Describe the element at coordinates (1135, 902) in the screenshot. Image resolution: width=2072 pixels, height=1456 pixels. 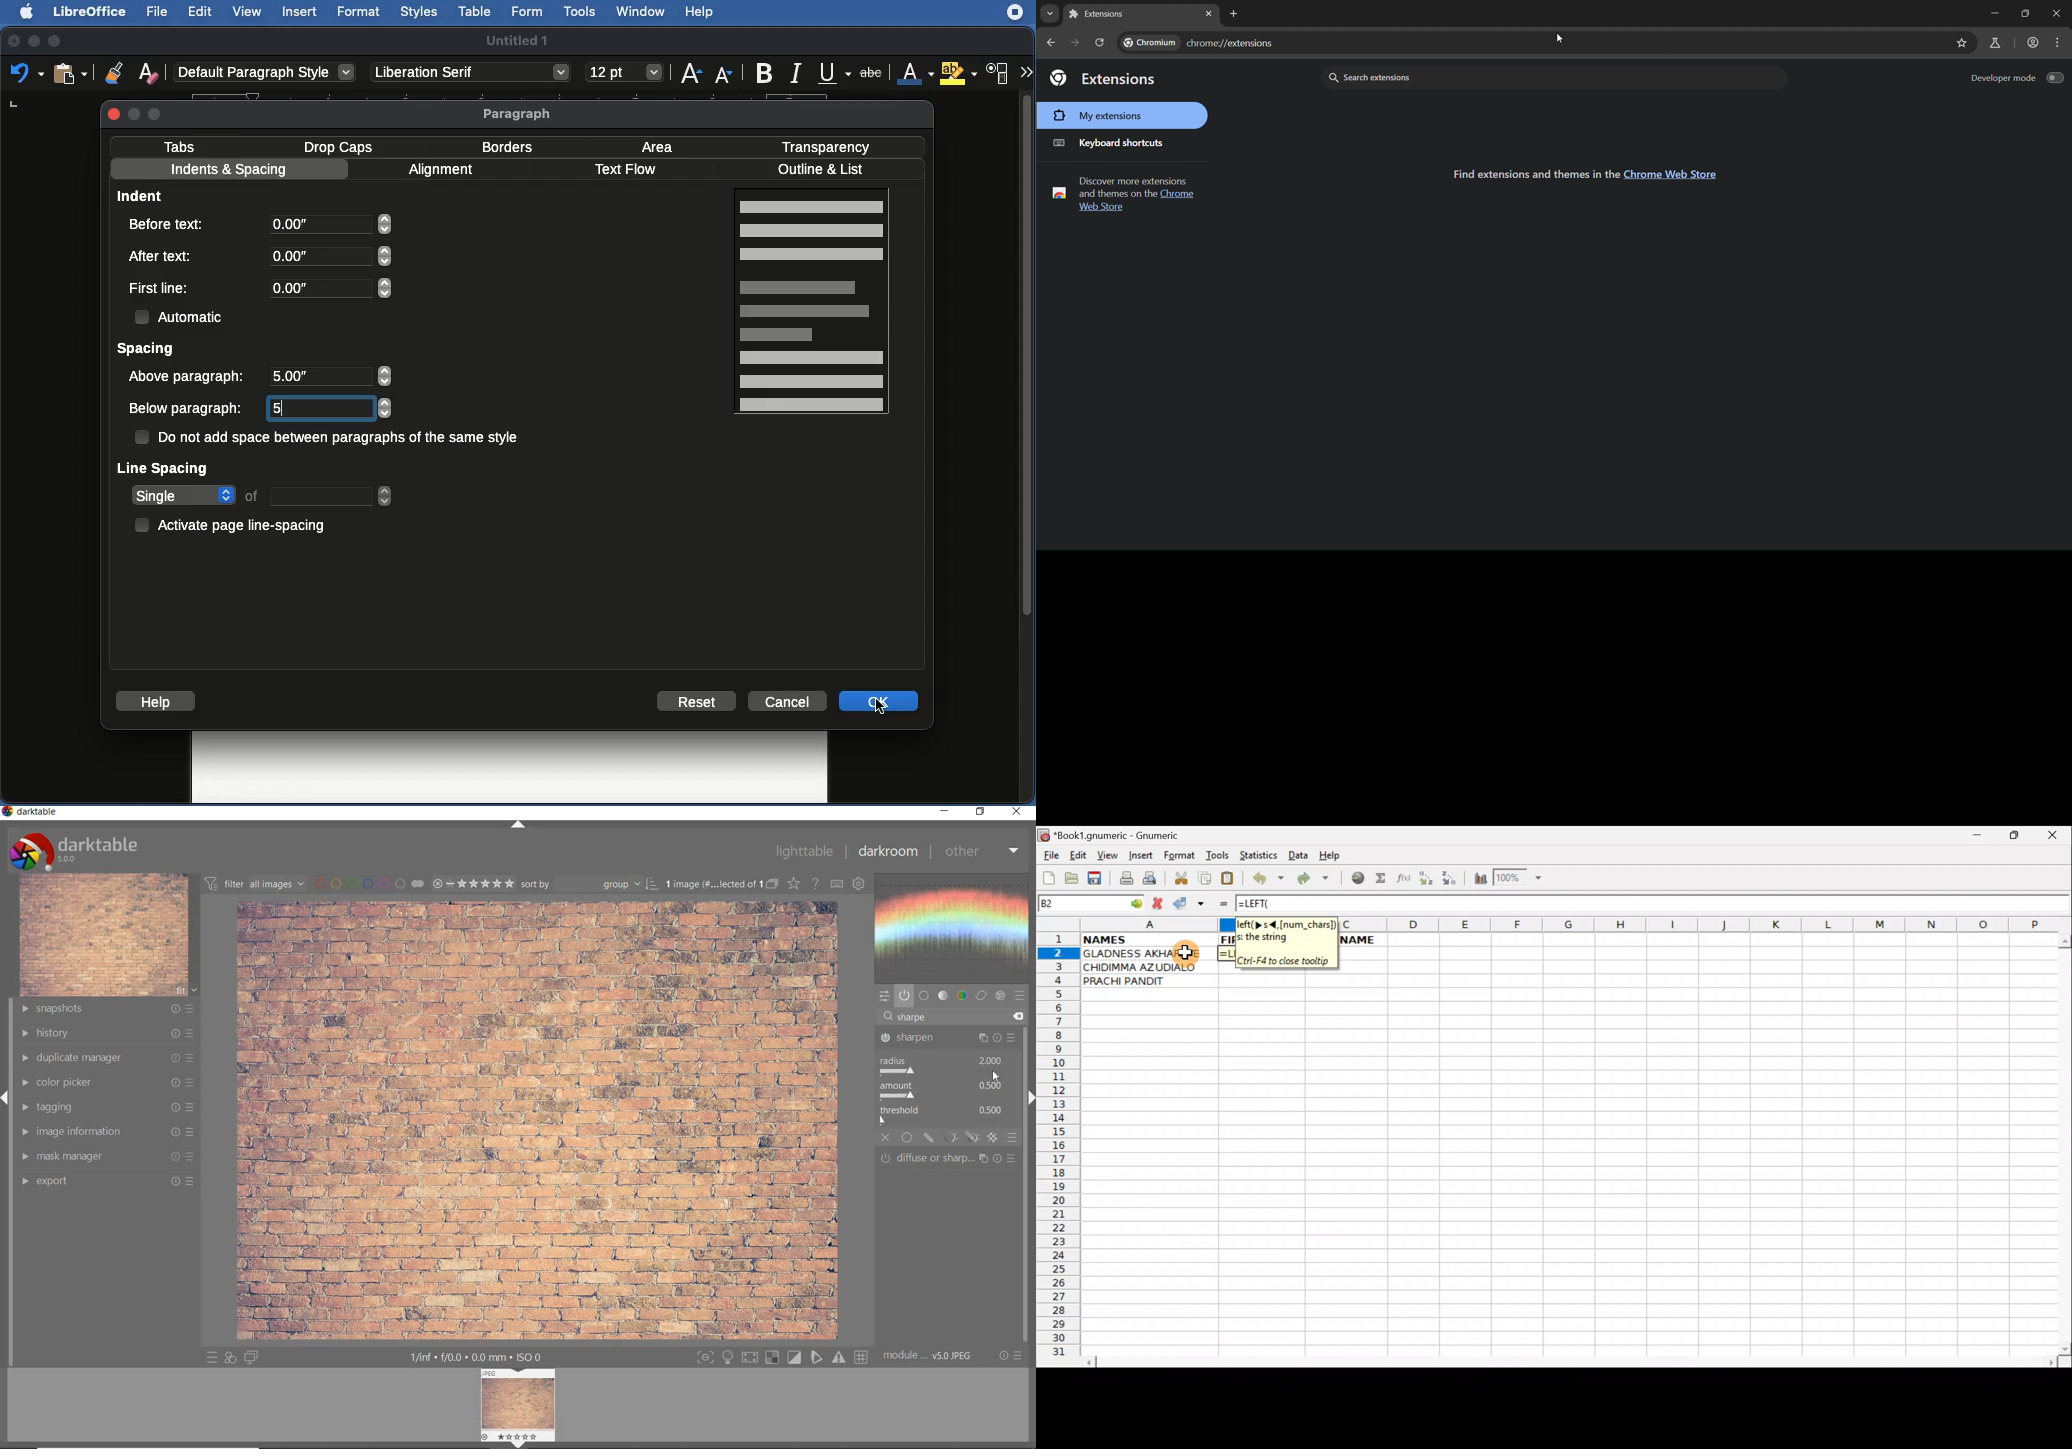
I see `go to` at that location.